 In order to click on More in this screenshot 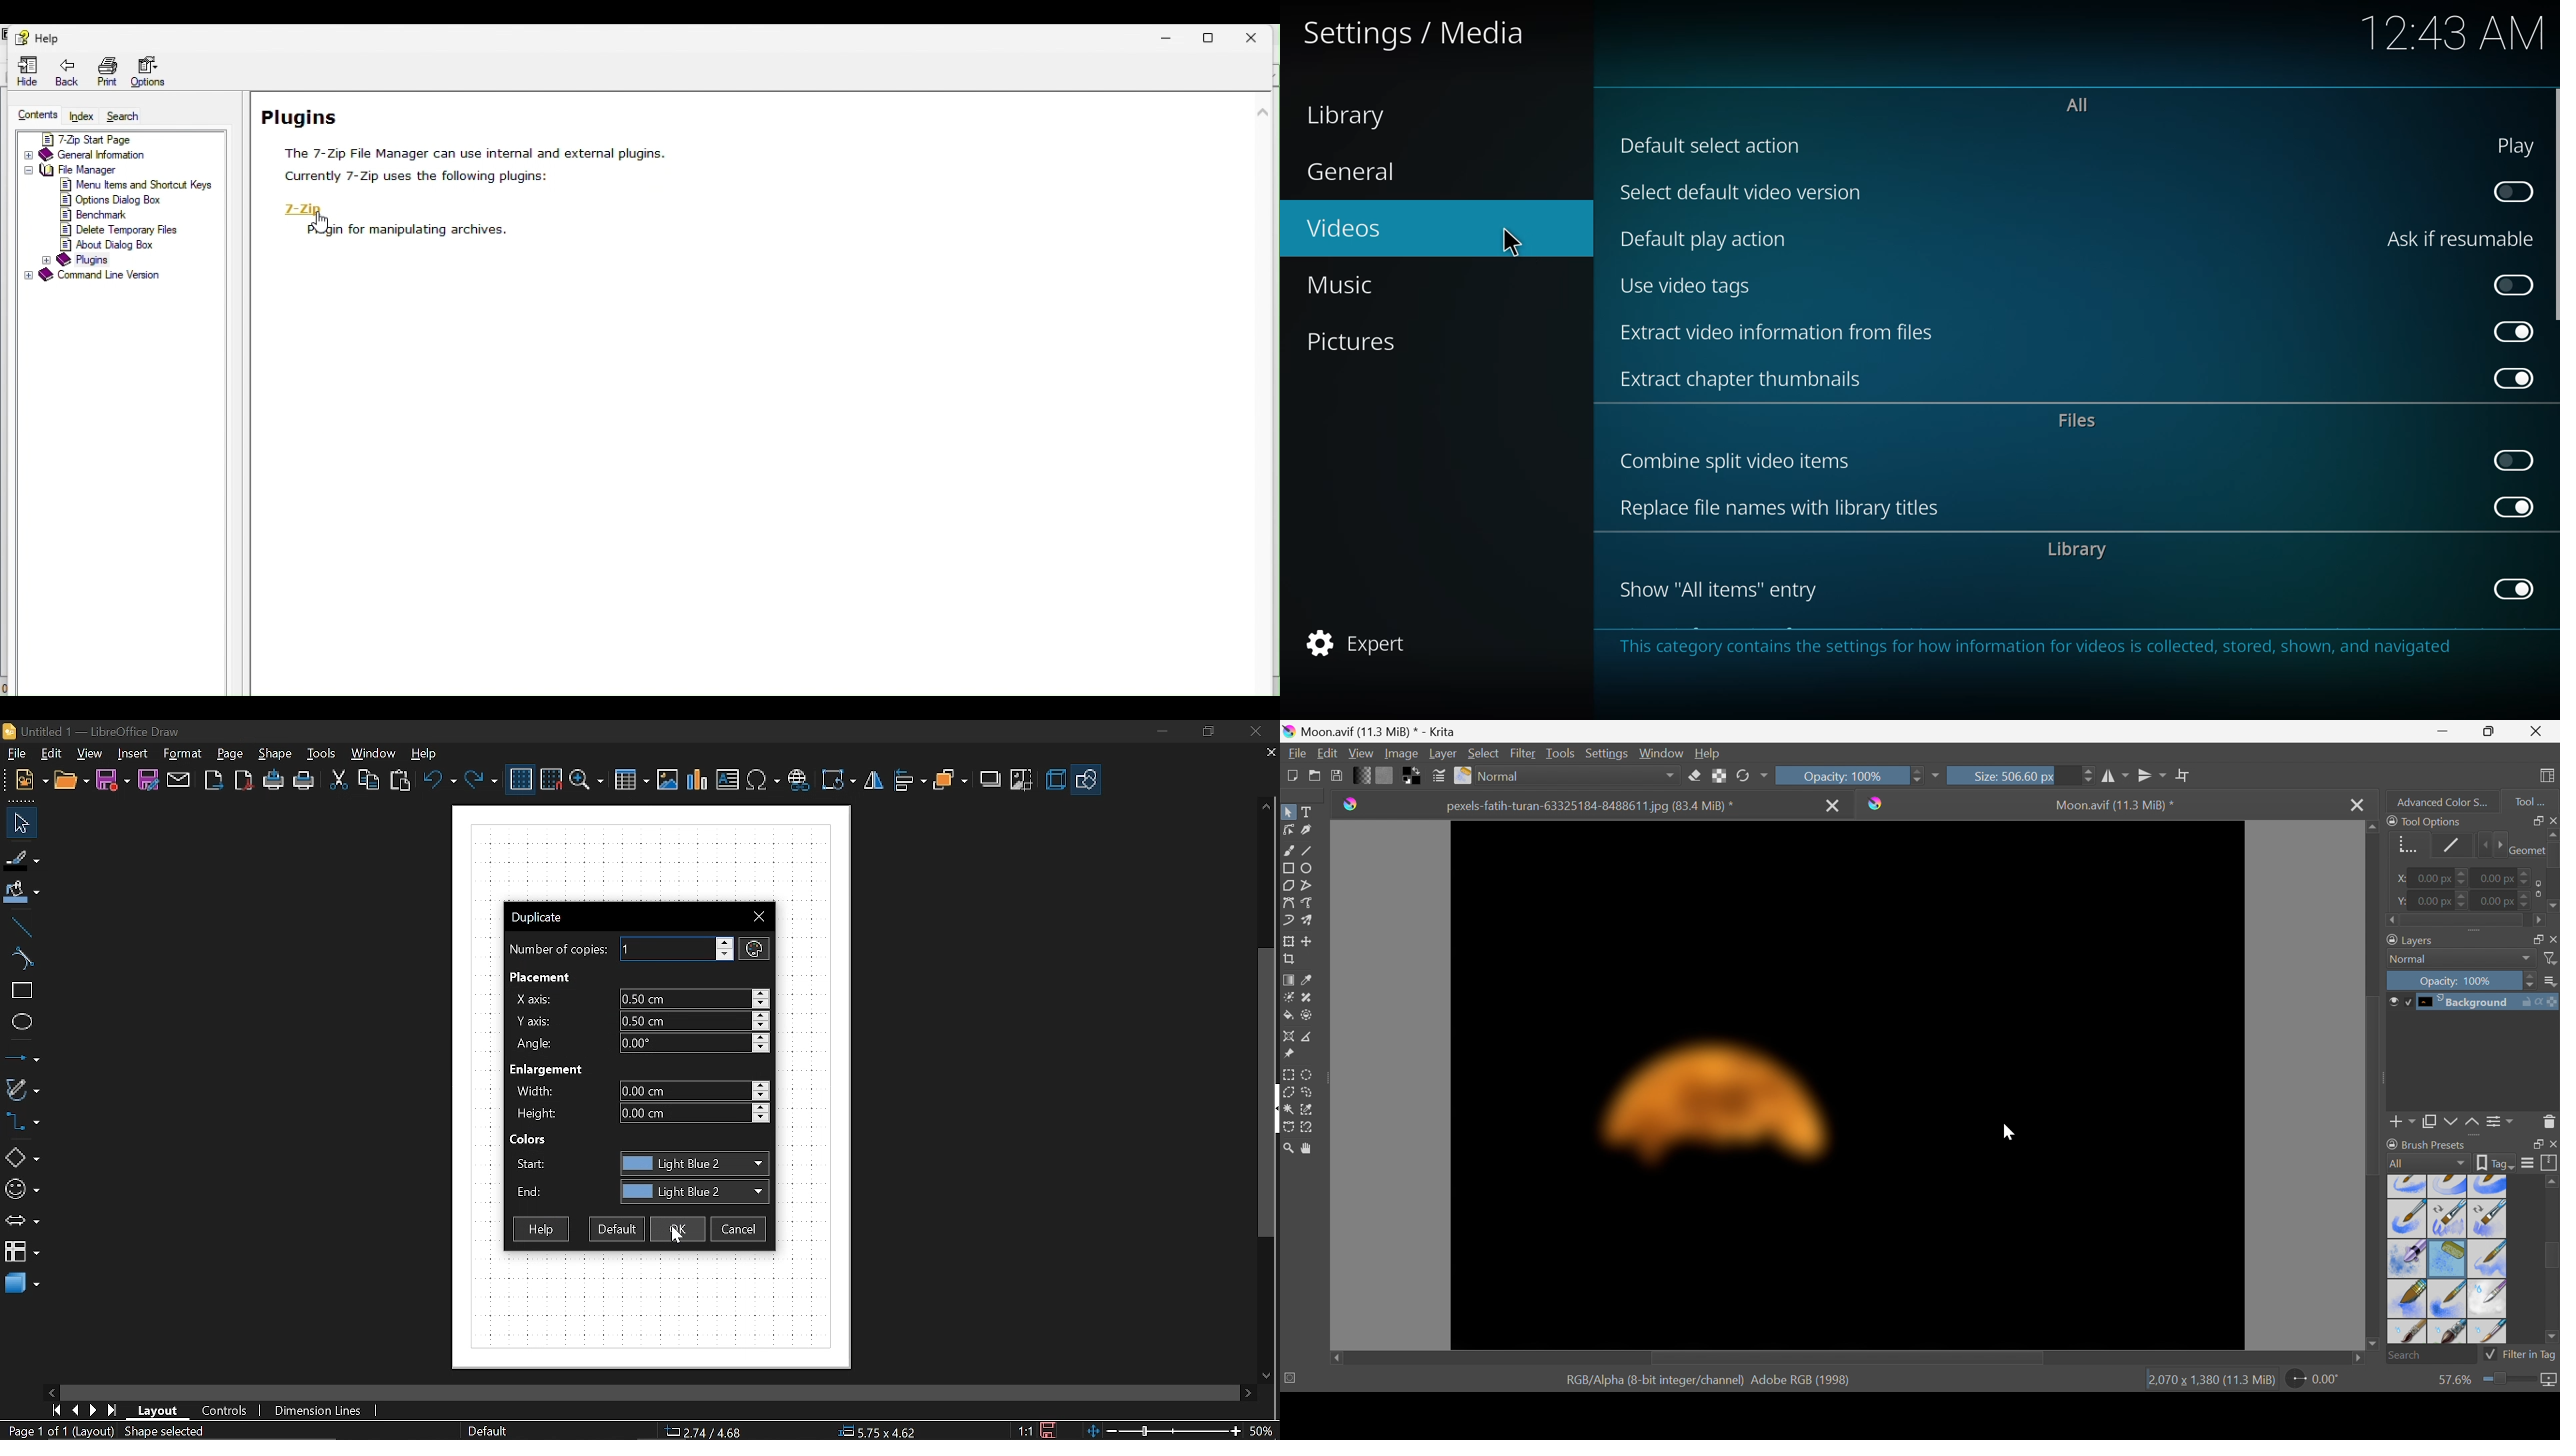, I will do `click(1935, 777)`.